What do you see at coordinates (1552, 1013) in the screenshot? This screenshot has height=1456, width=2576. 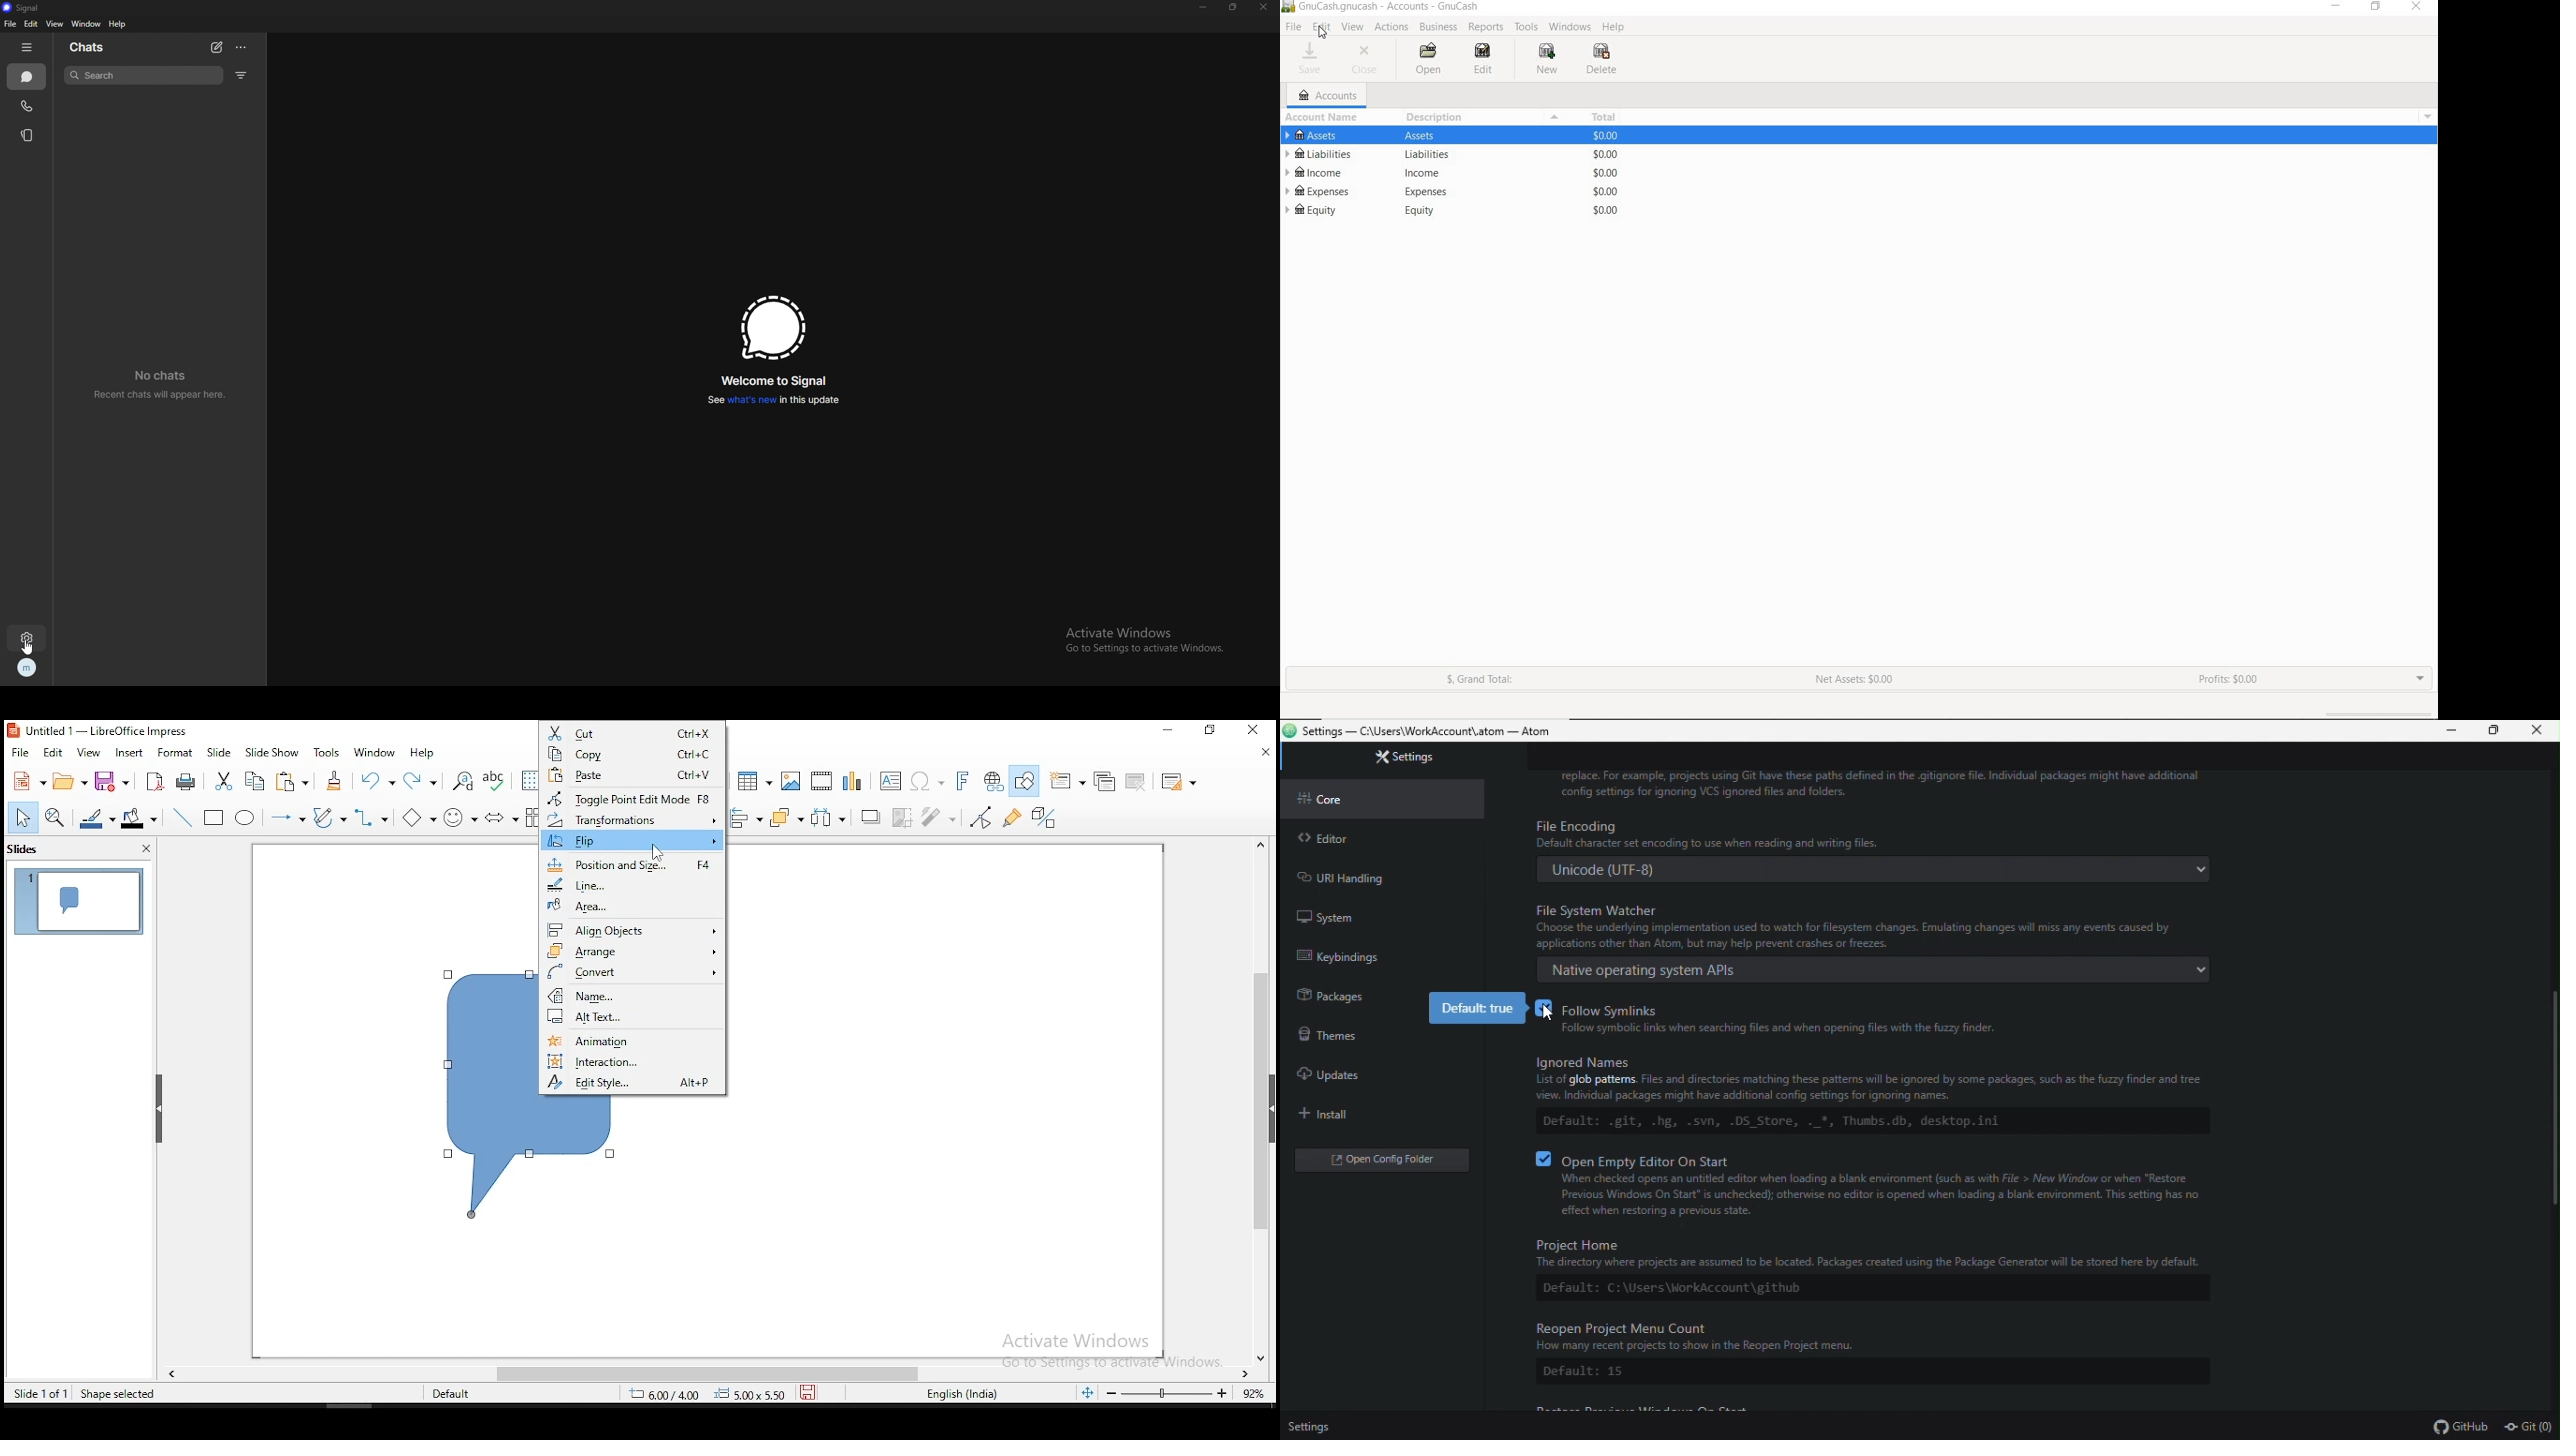 I see `Cursor` at bounding box center [1552, 1013].